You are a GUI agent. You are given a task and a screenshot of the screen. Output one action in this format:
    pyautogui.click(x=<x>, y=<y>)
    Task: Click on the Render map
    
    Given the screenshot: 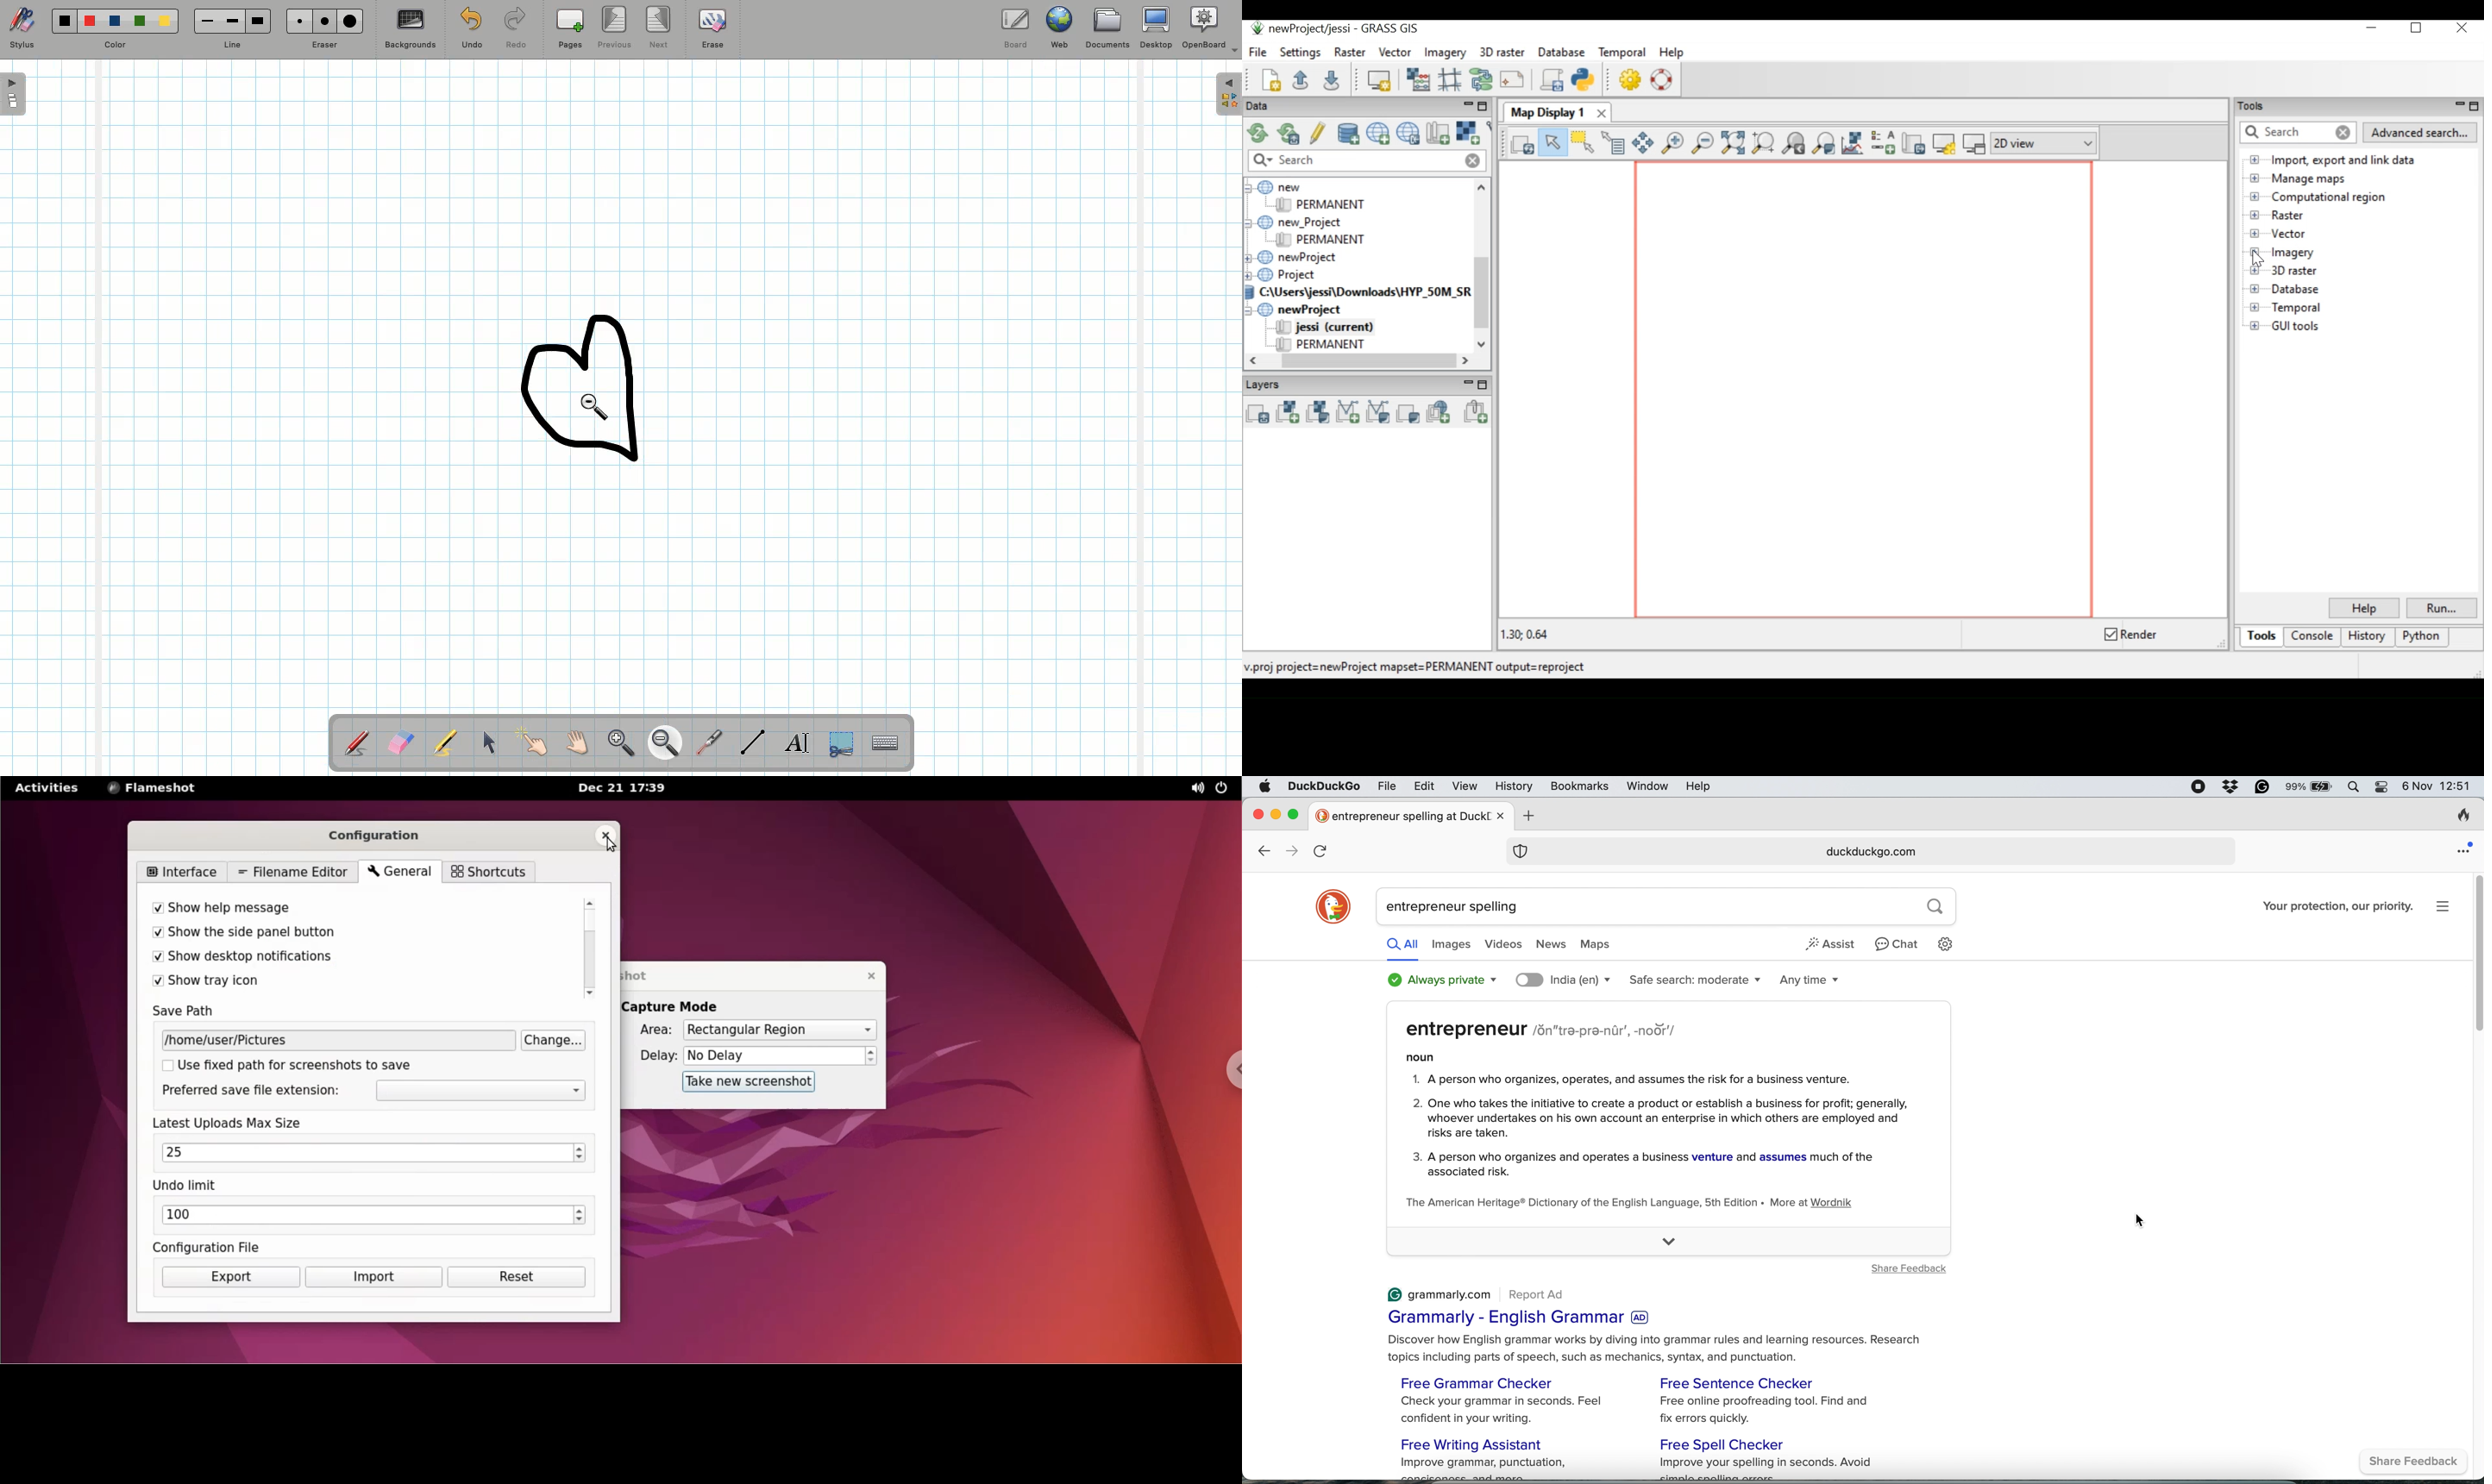 What is the action you would take?
    pyautogui.click(x=1521, y=142)
    